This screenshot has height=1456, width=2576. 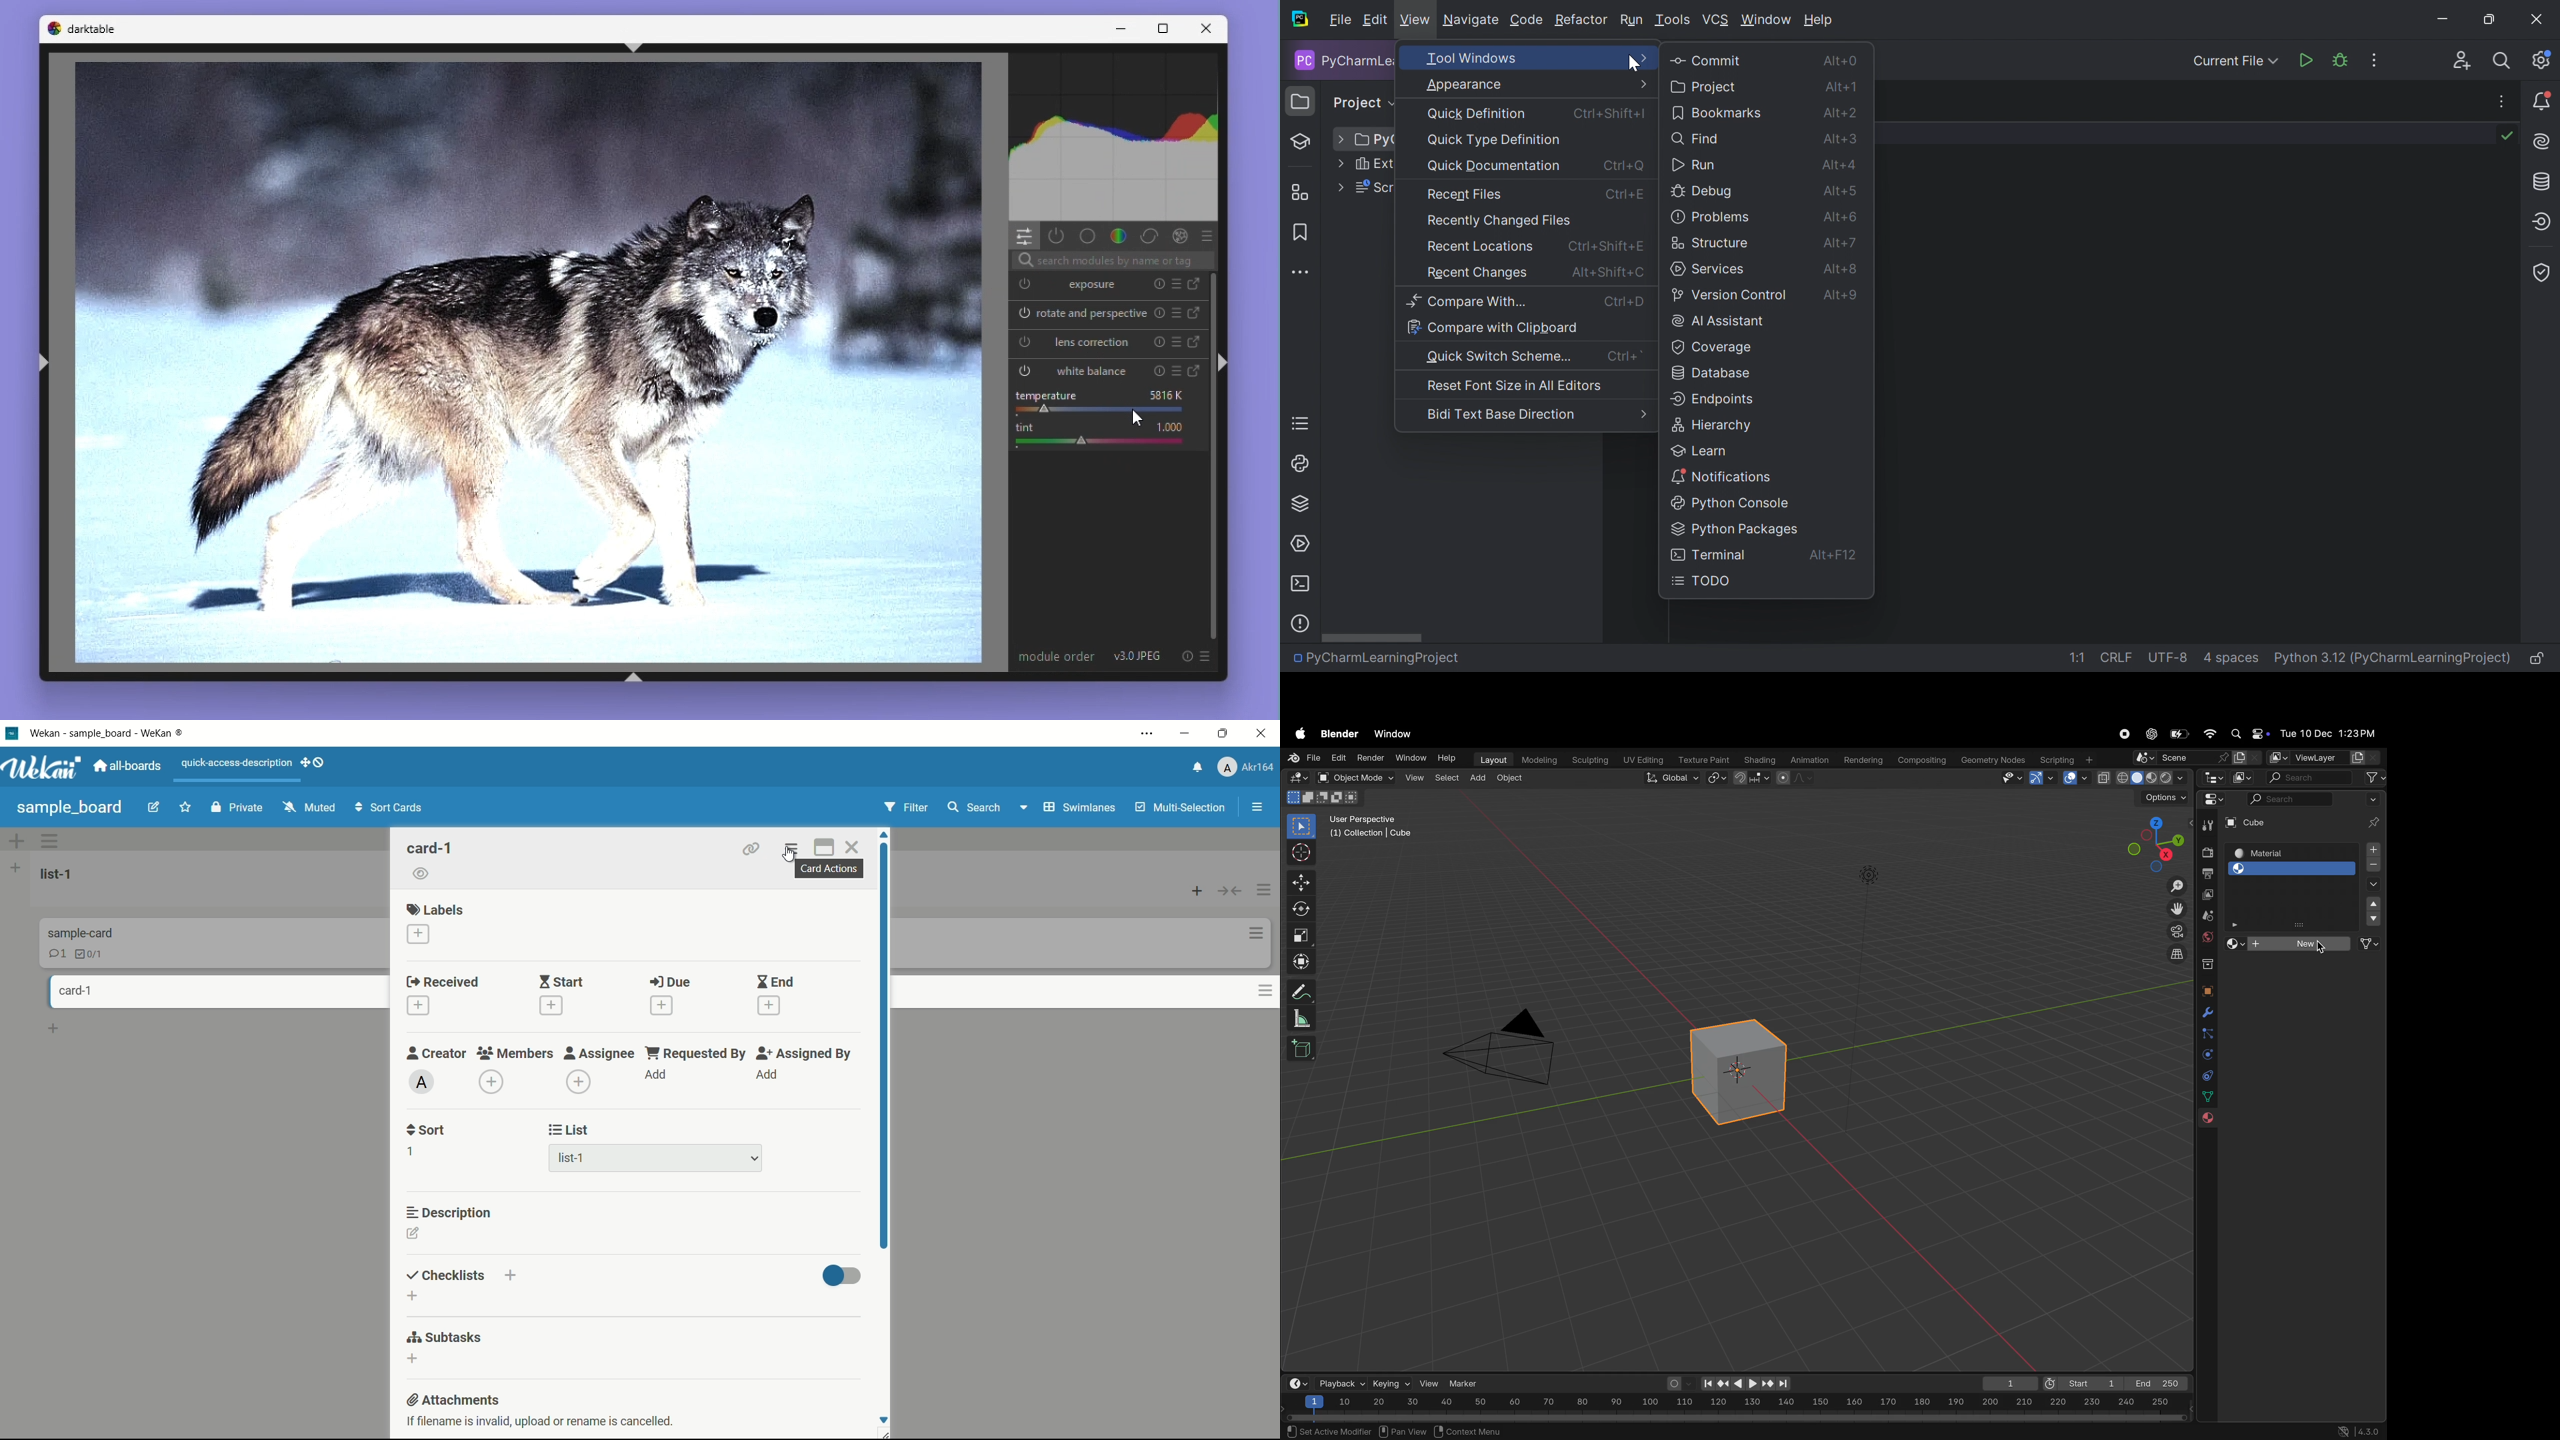 I want to click on Minimize, so click(x=2446, y=19).